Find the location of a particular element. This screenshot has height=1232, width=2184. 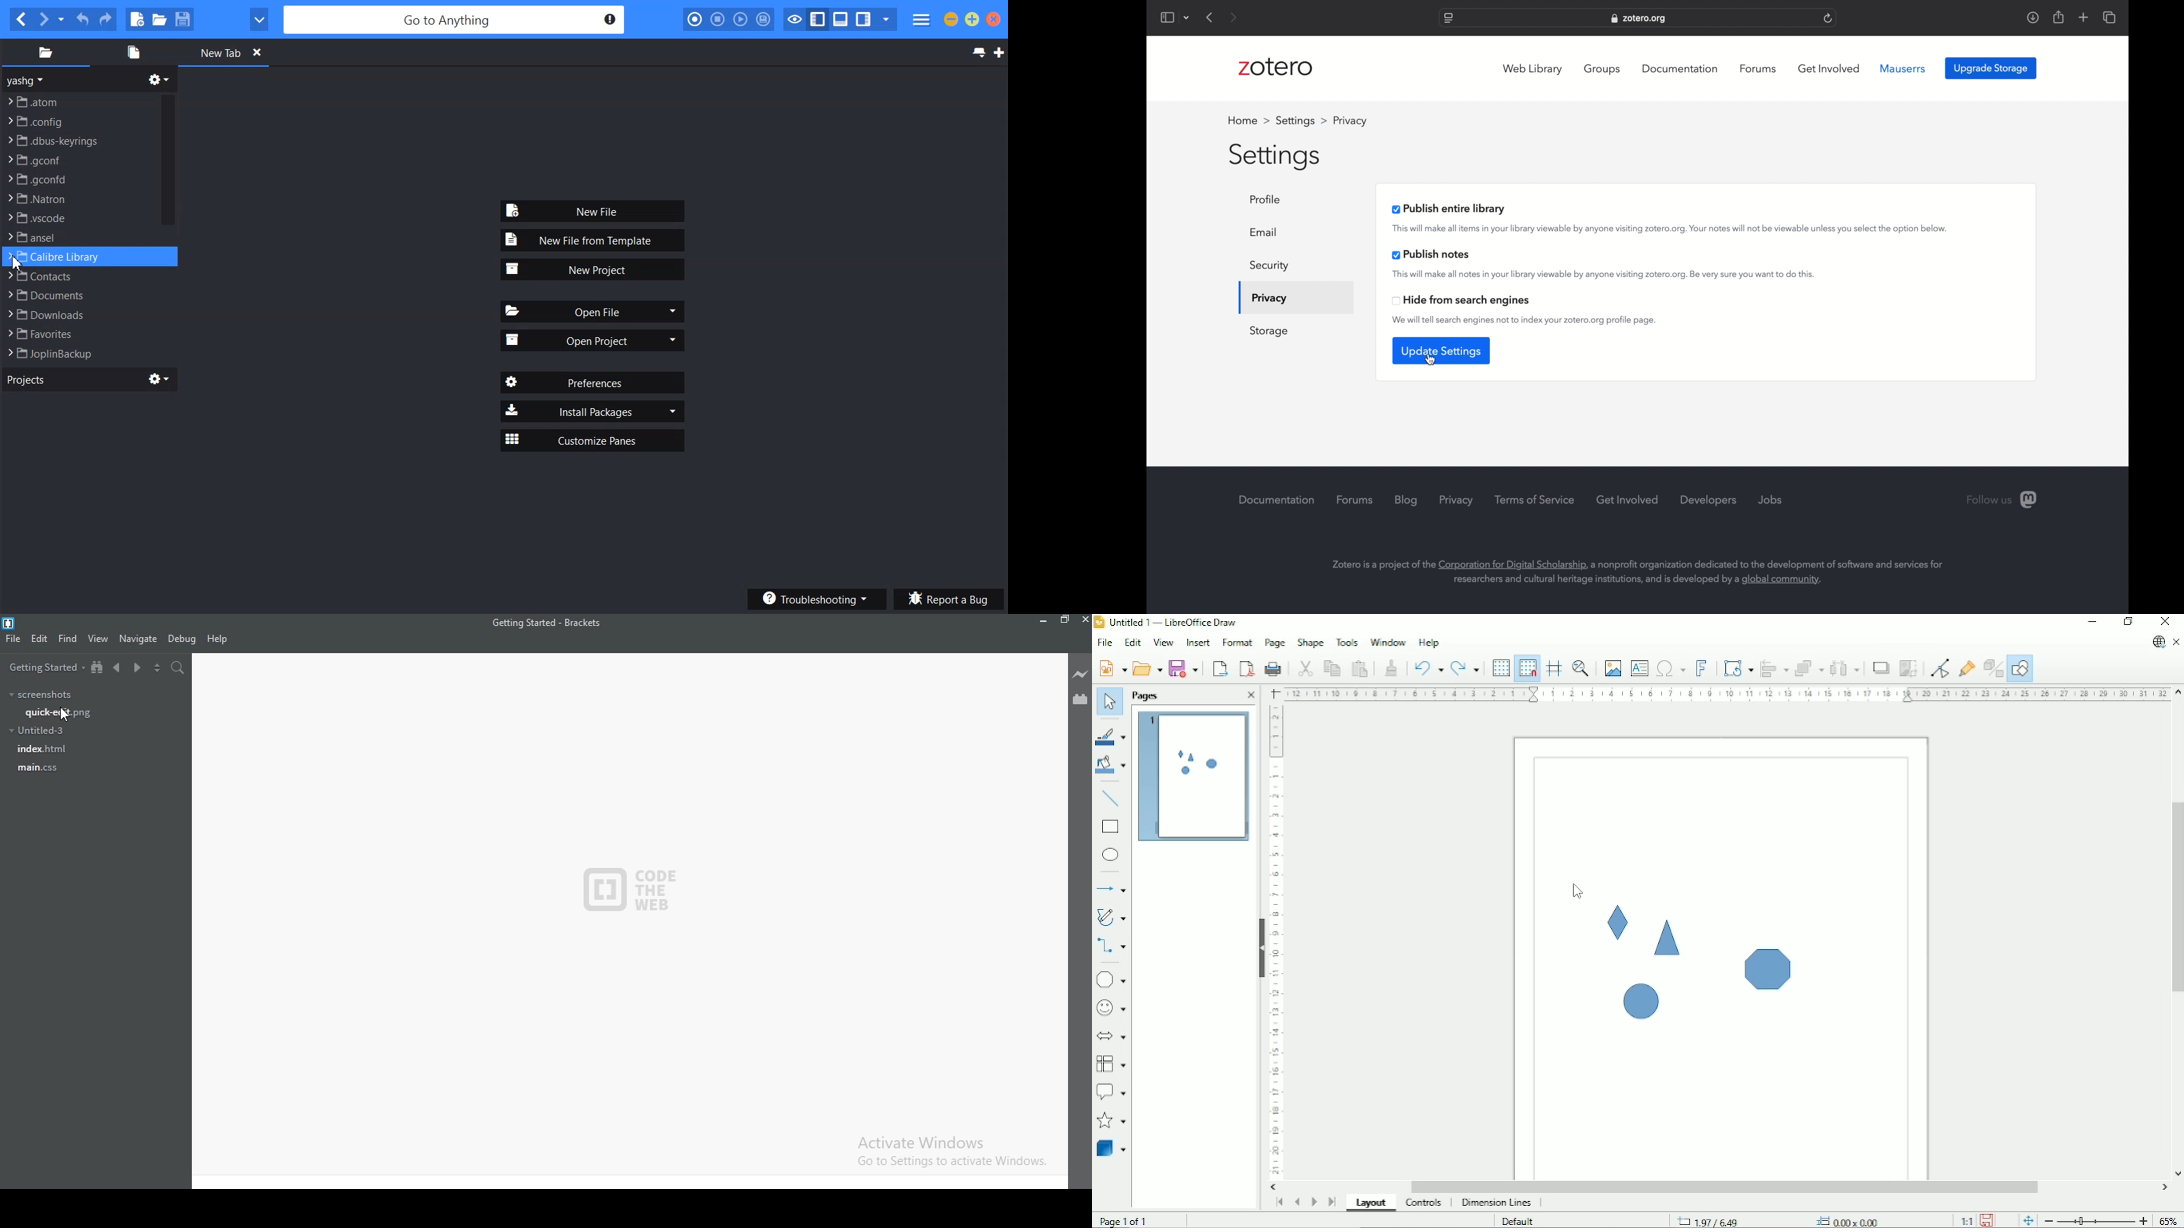

Cut is located at coordinates (1306, 668).